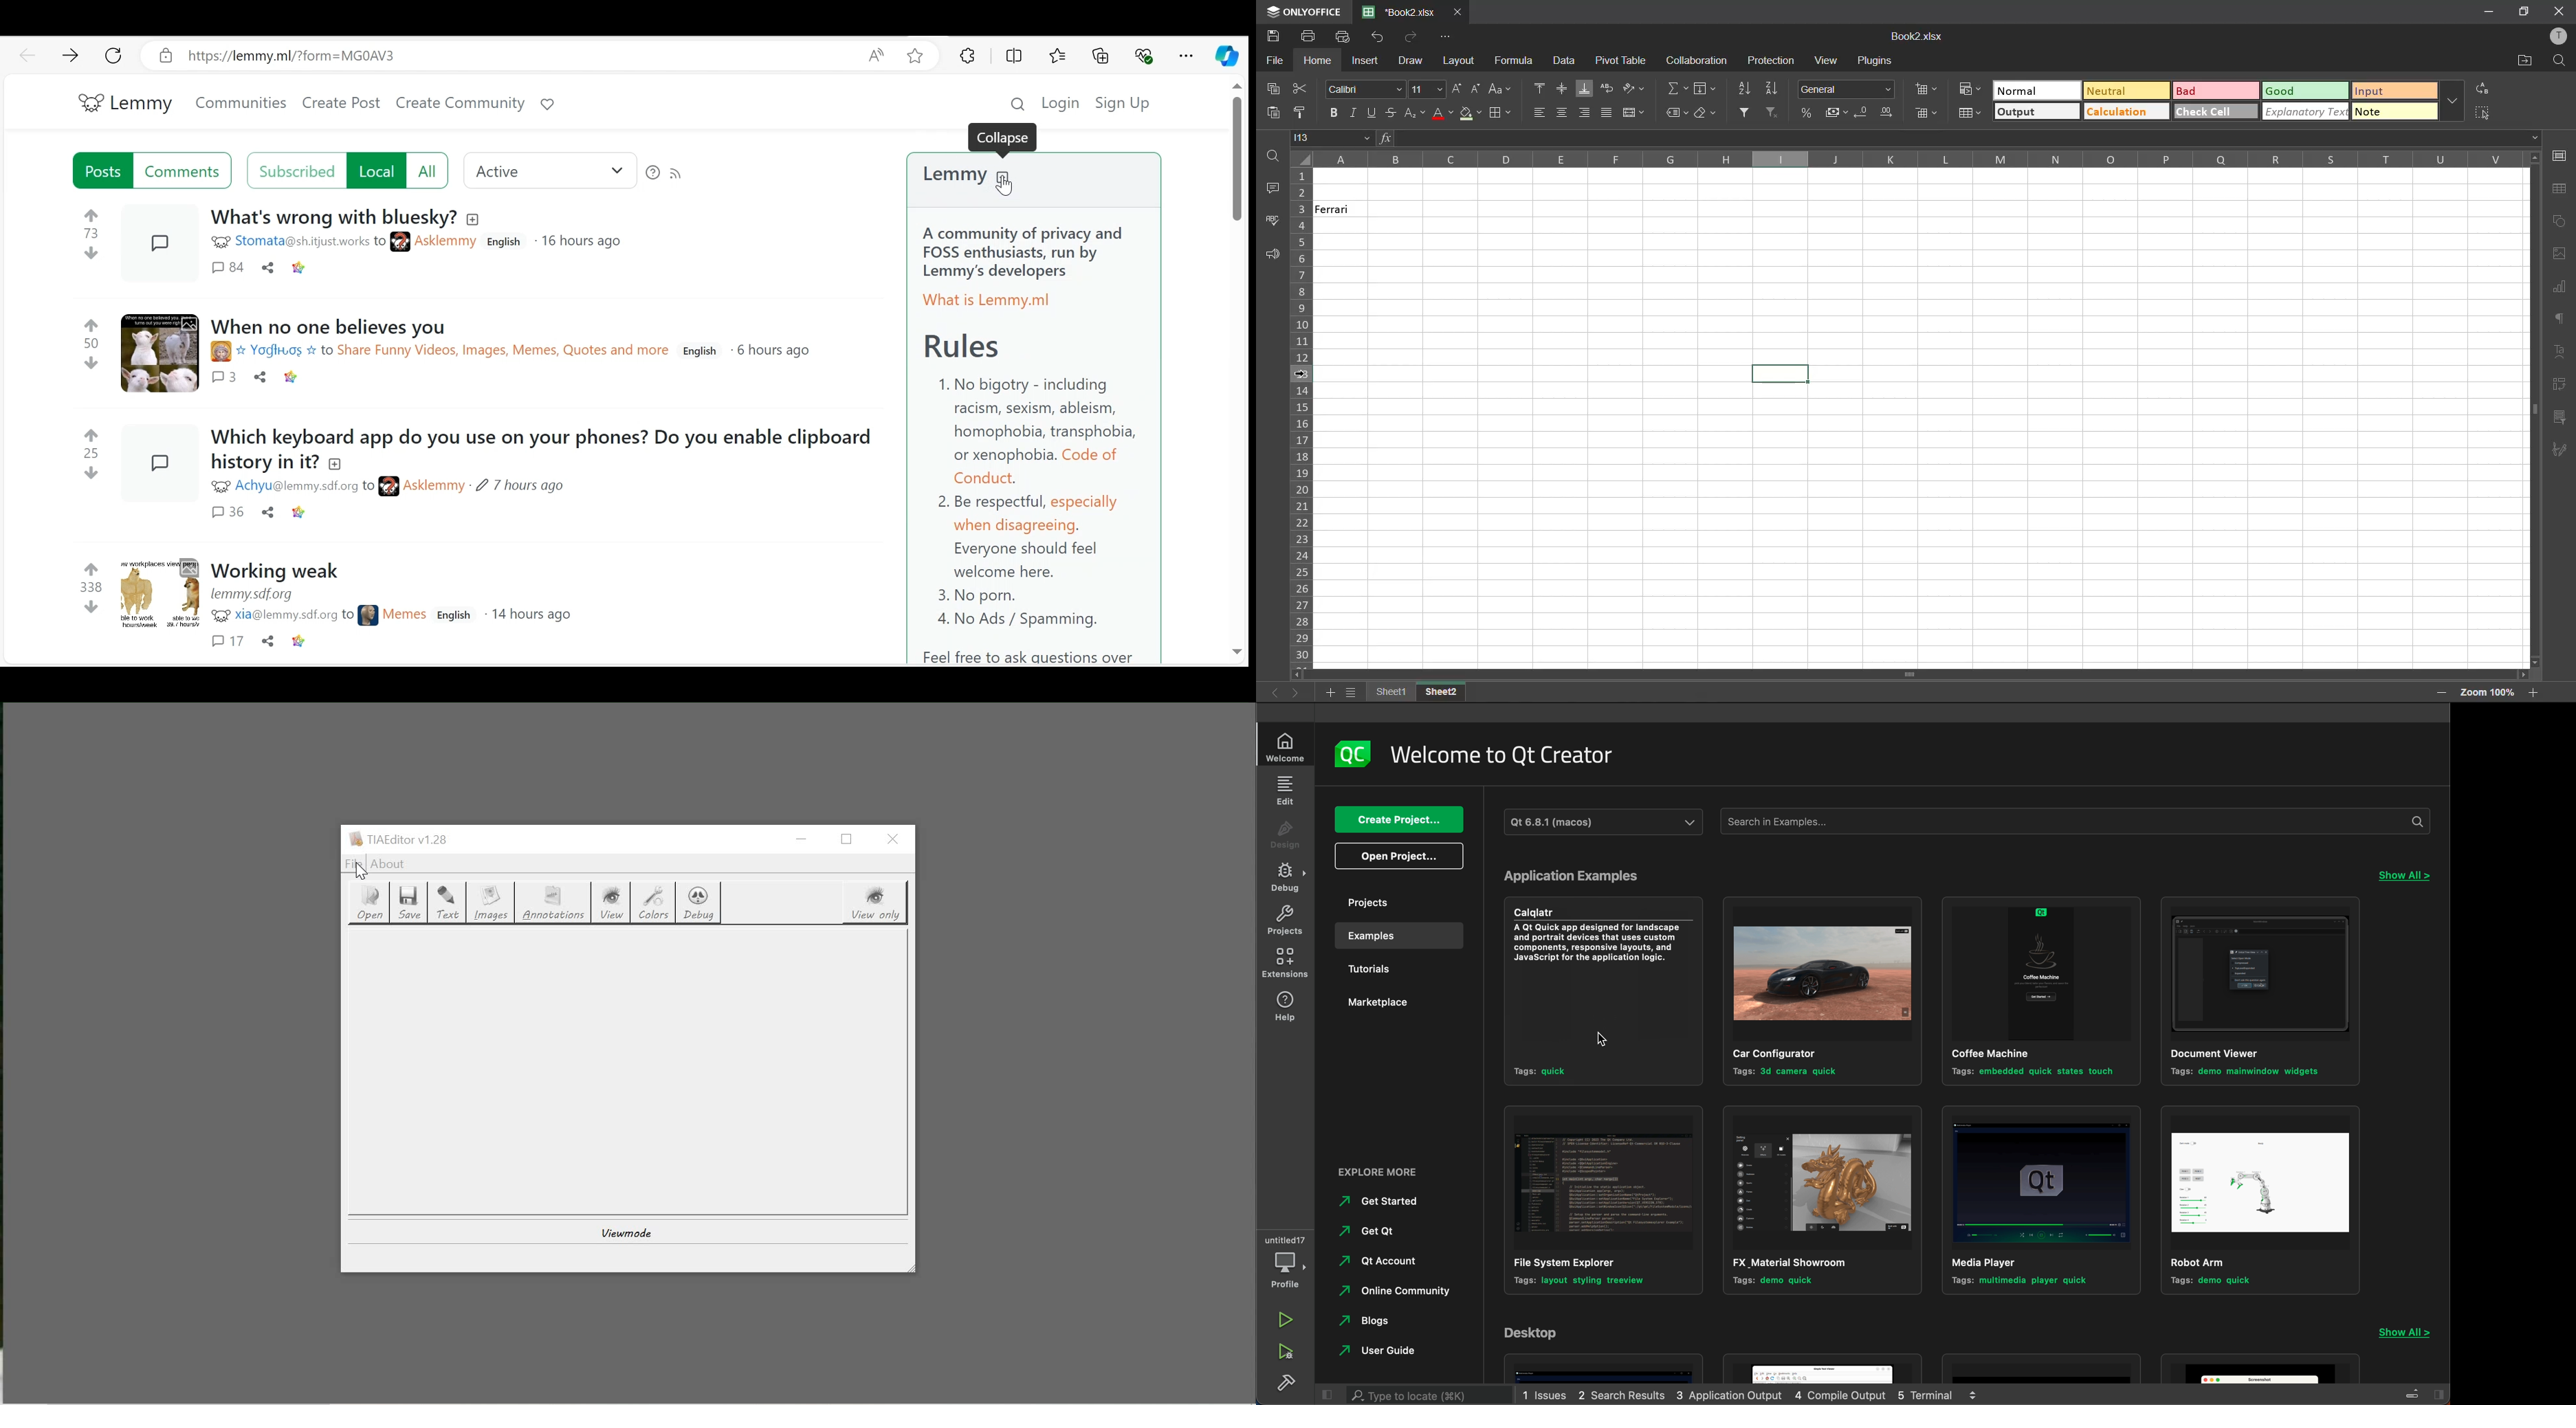  Describe the element at coordinates (1387, 137) in the screenshot. I see `fx` at that location.